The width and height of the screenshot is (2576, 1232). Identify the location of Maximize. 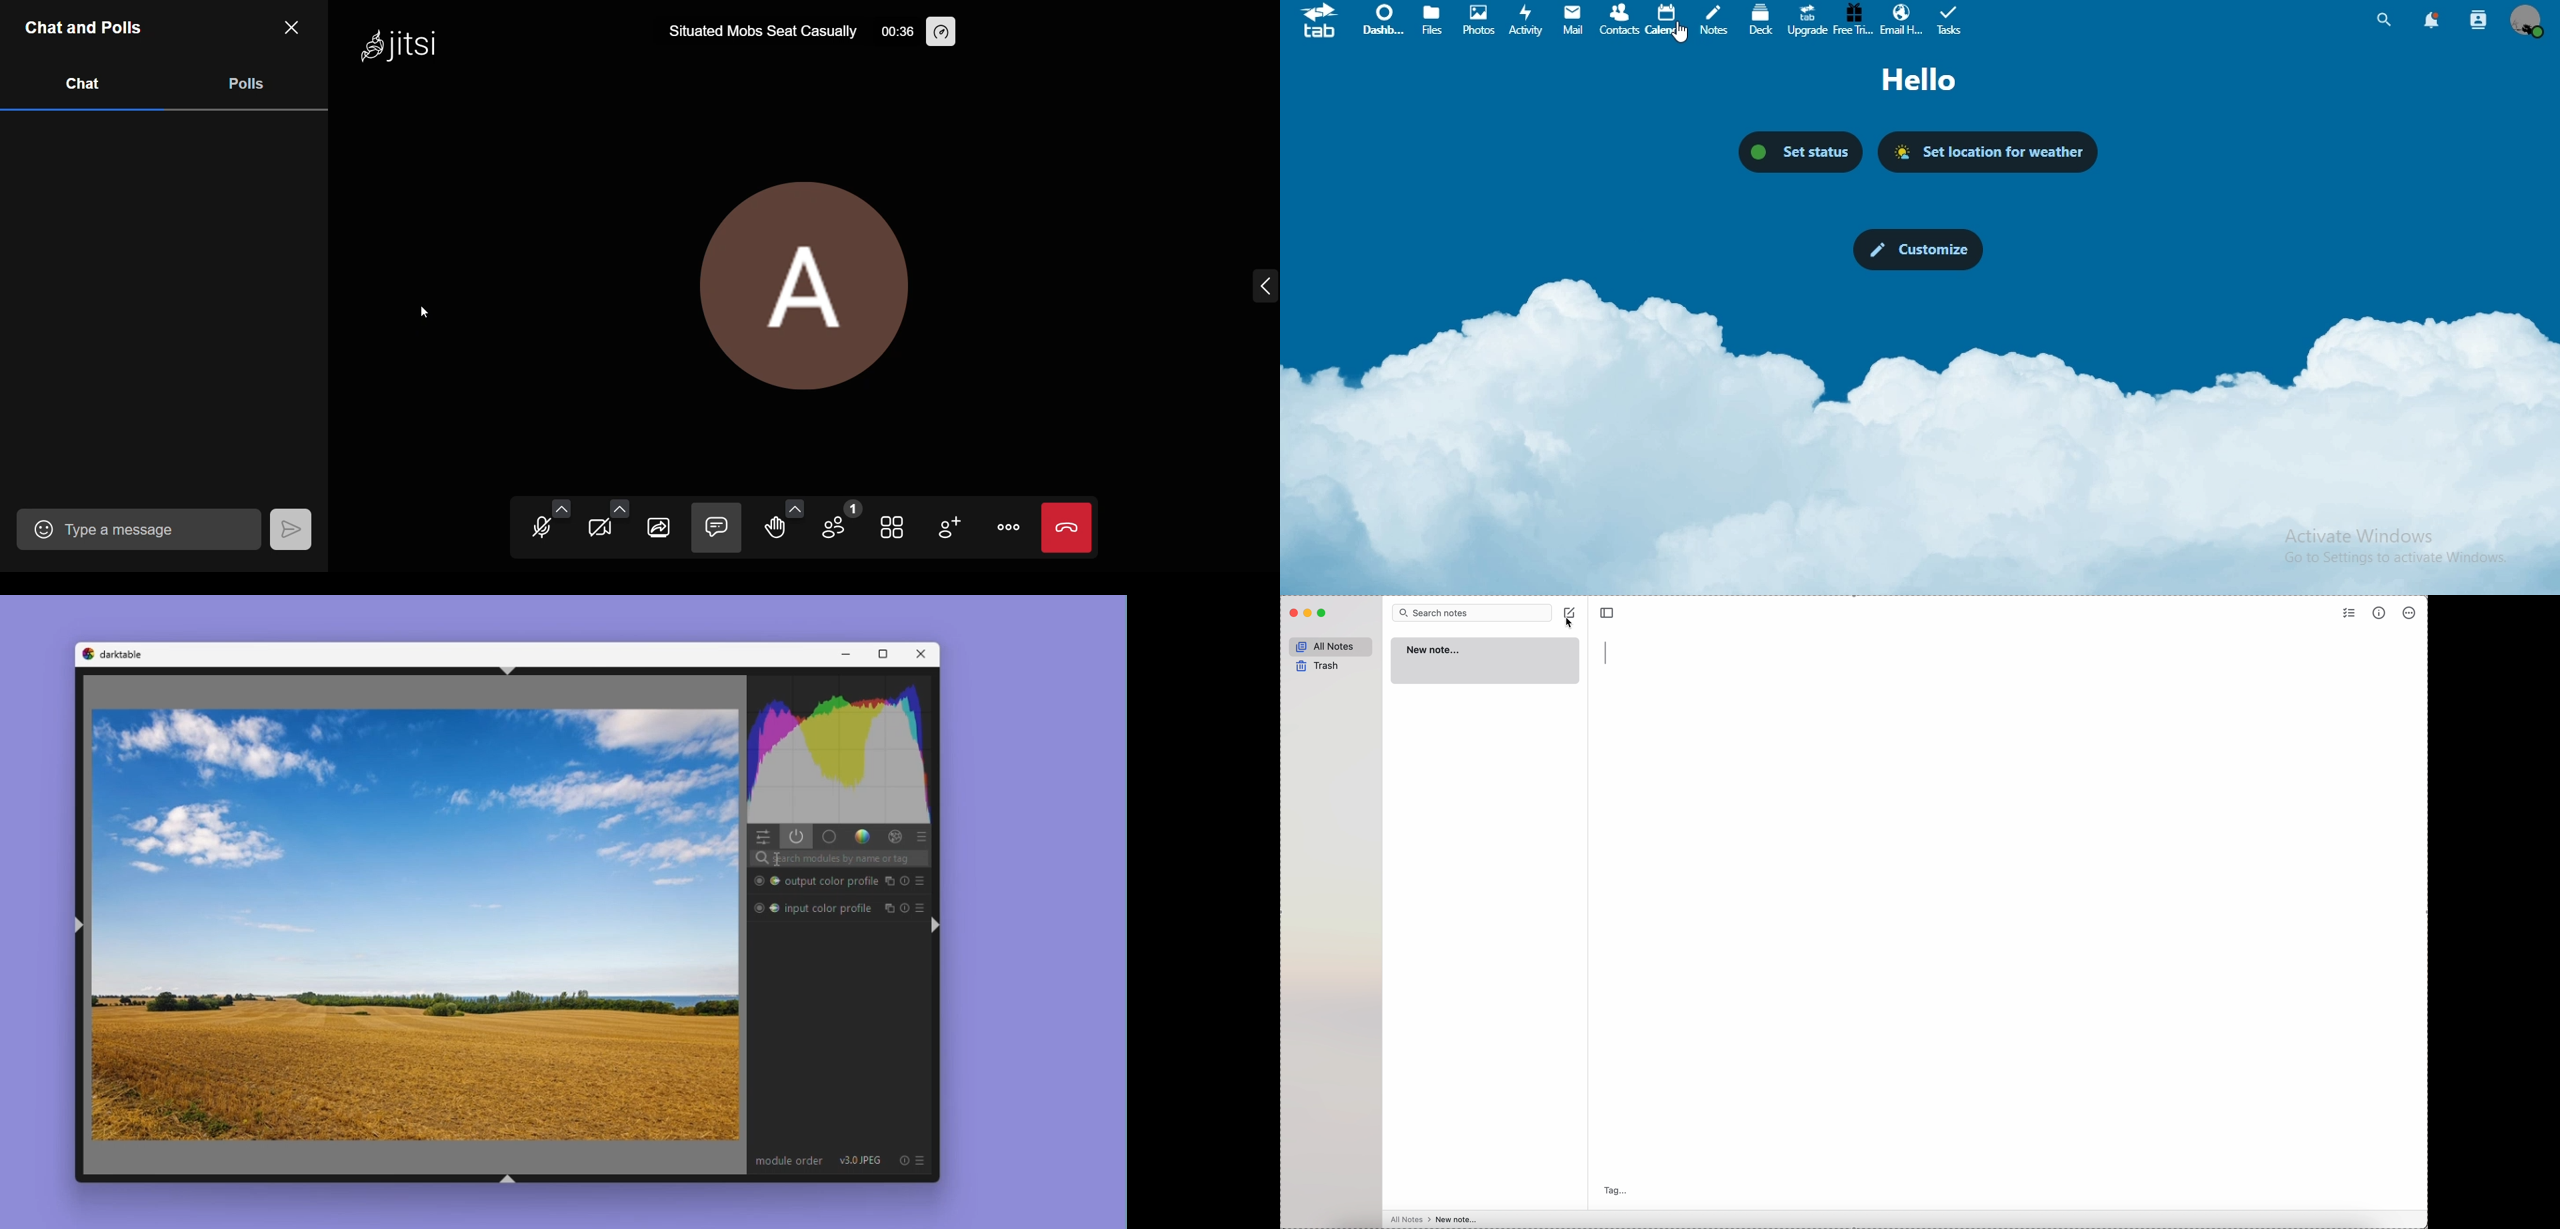
(881, 654).